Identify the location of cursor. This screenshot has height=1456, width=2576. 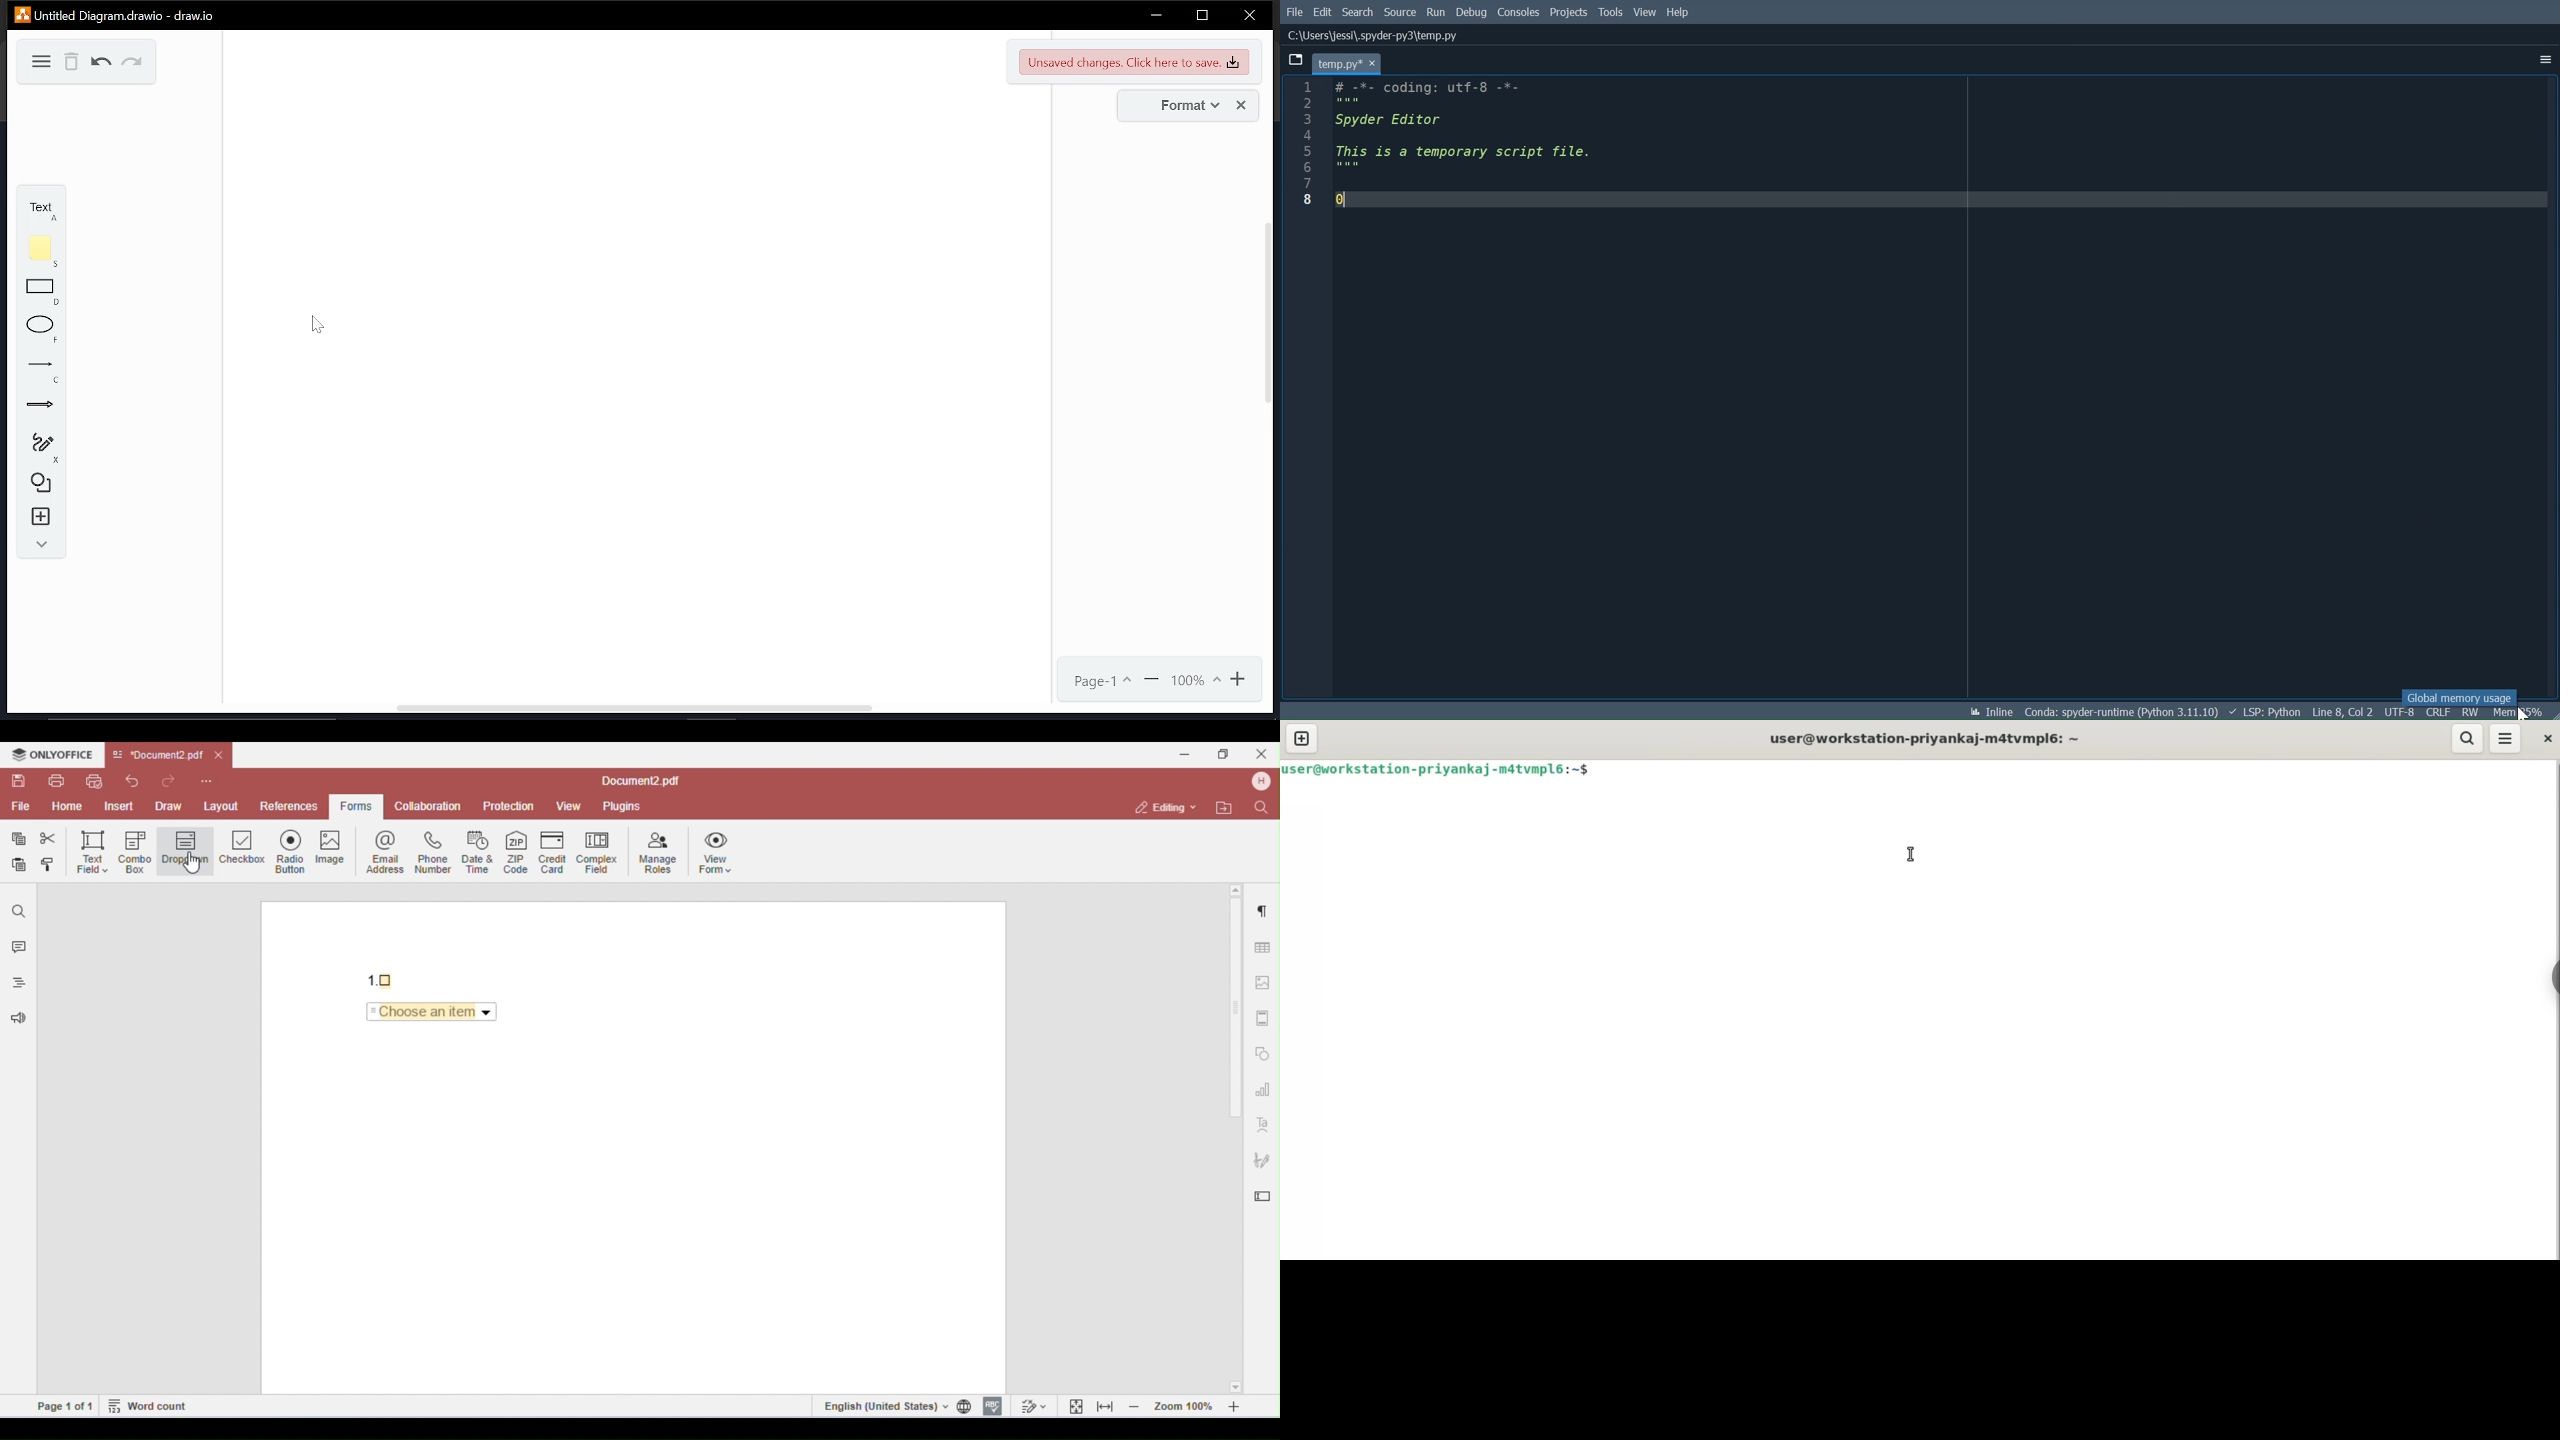
(2525, 711).